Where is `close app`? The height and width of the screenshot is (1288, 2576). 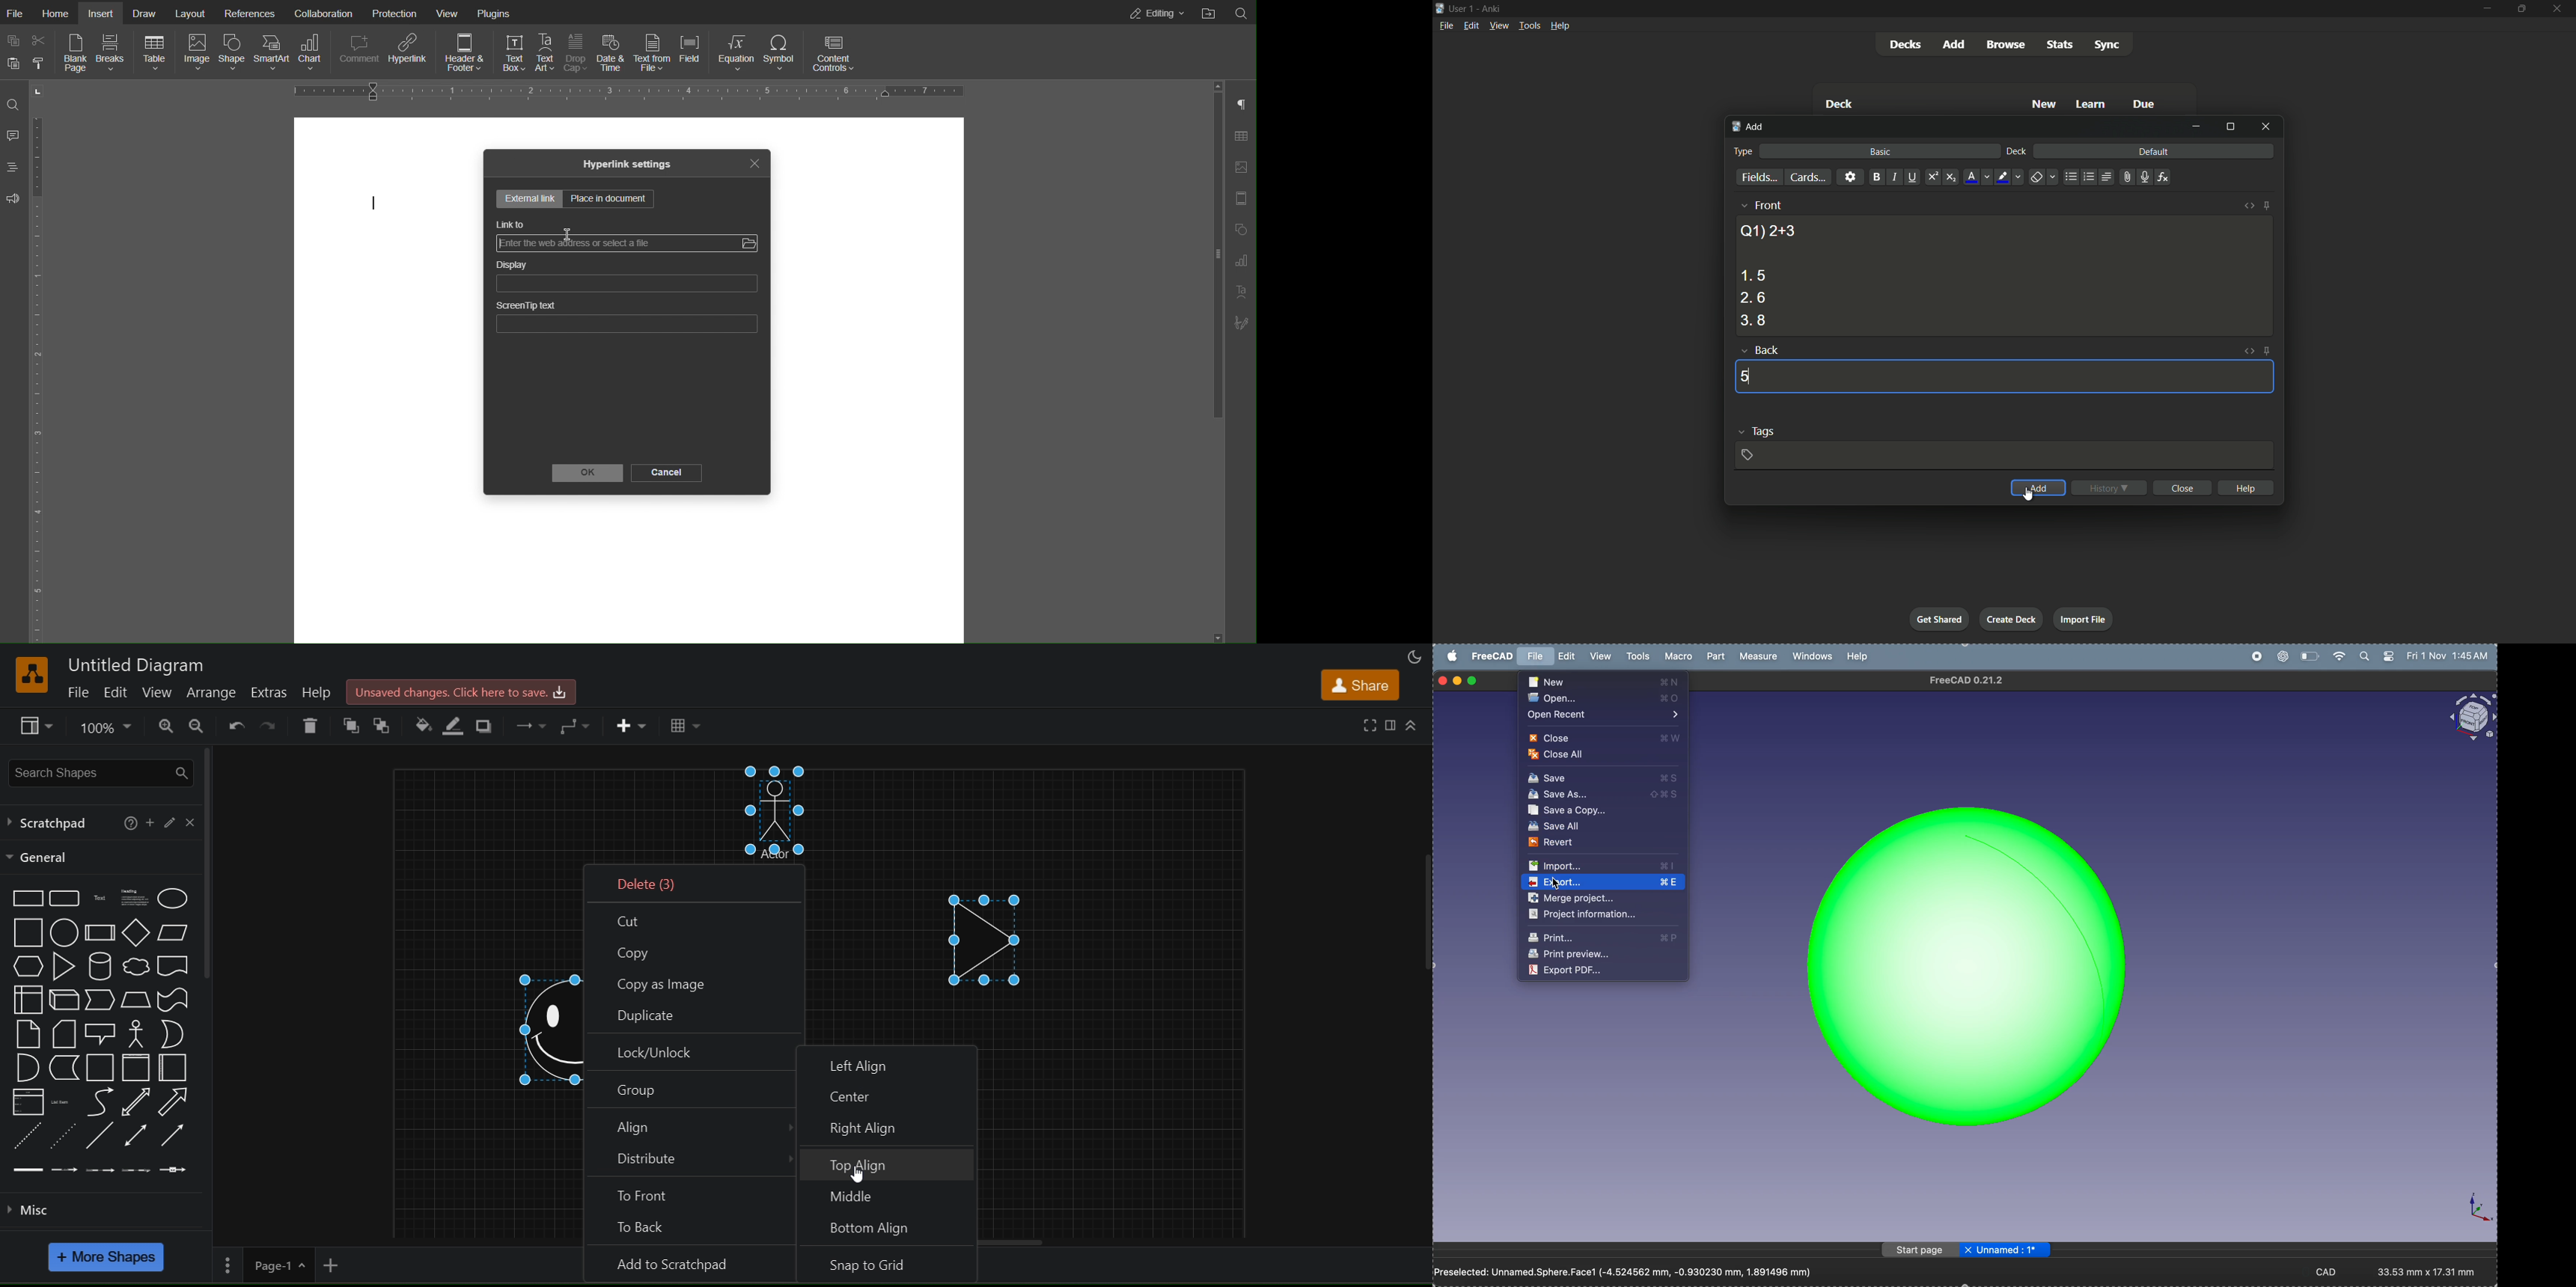 close app is located at coordinates (2559, 8).